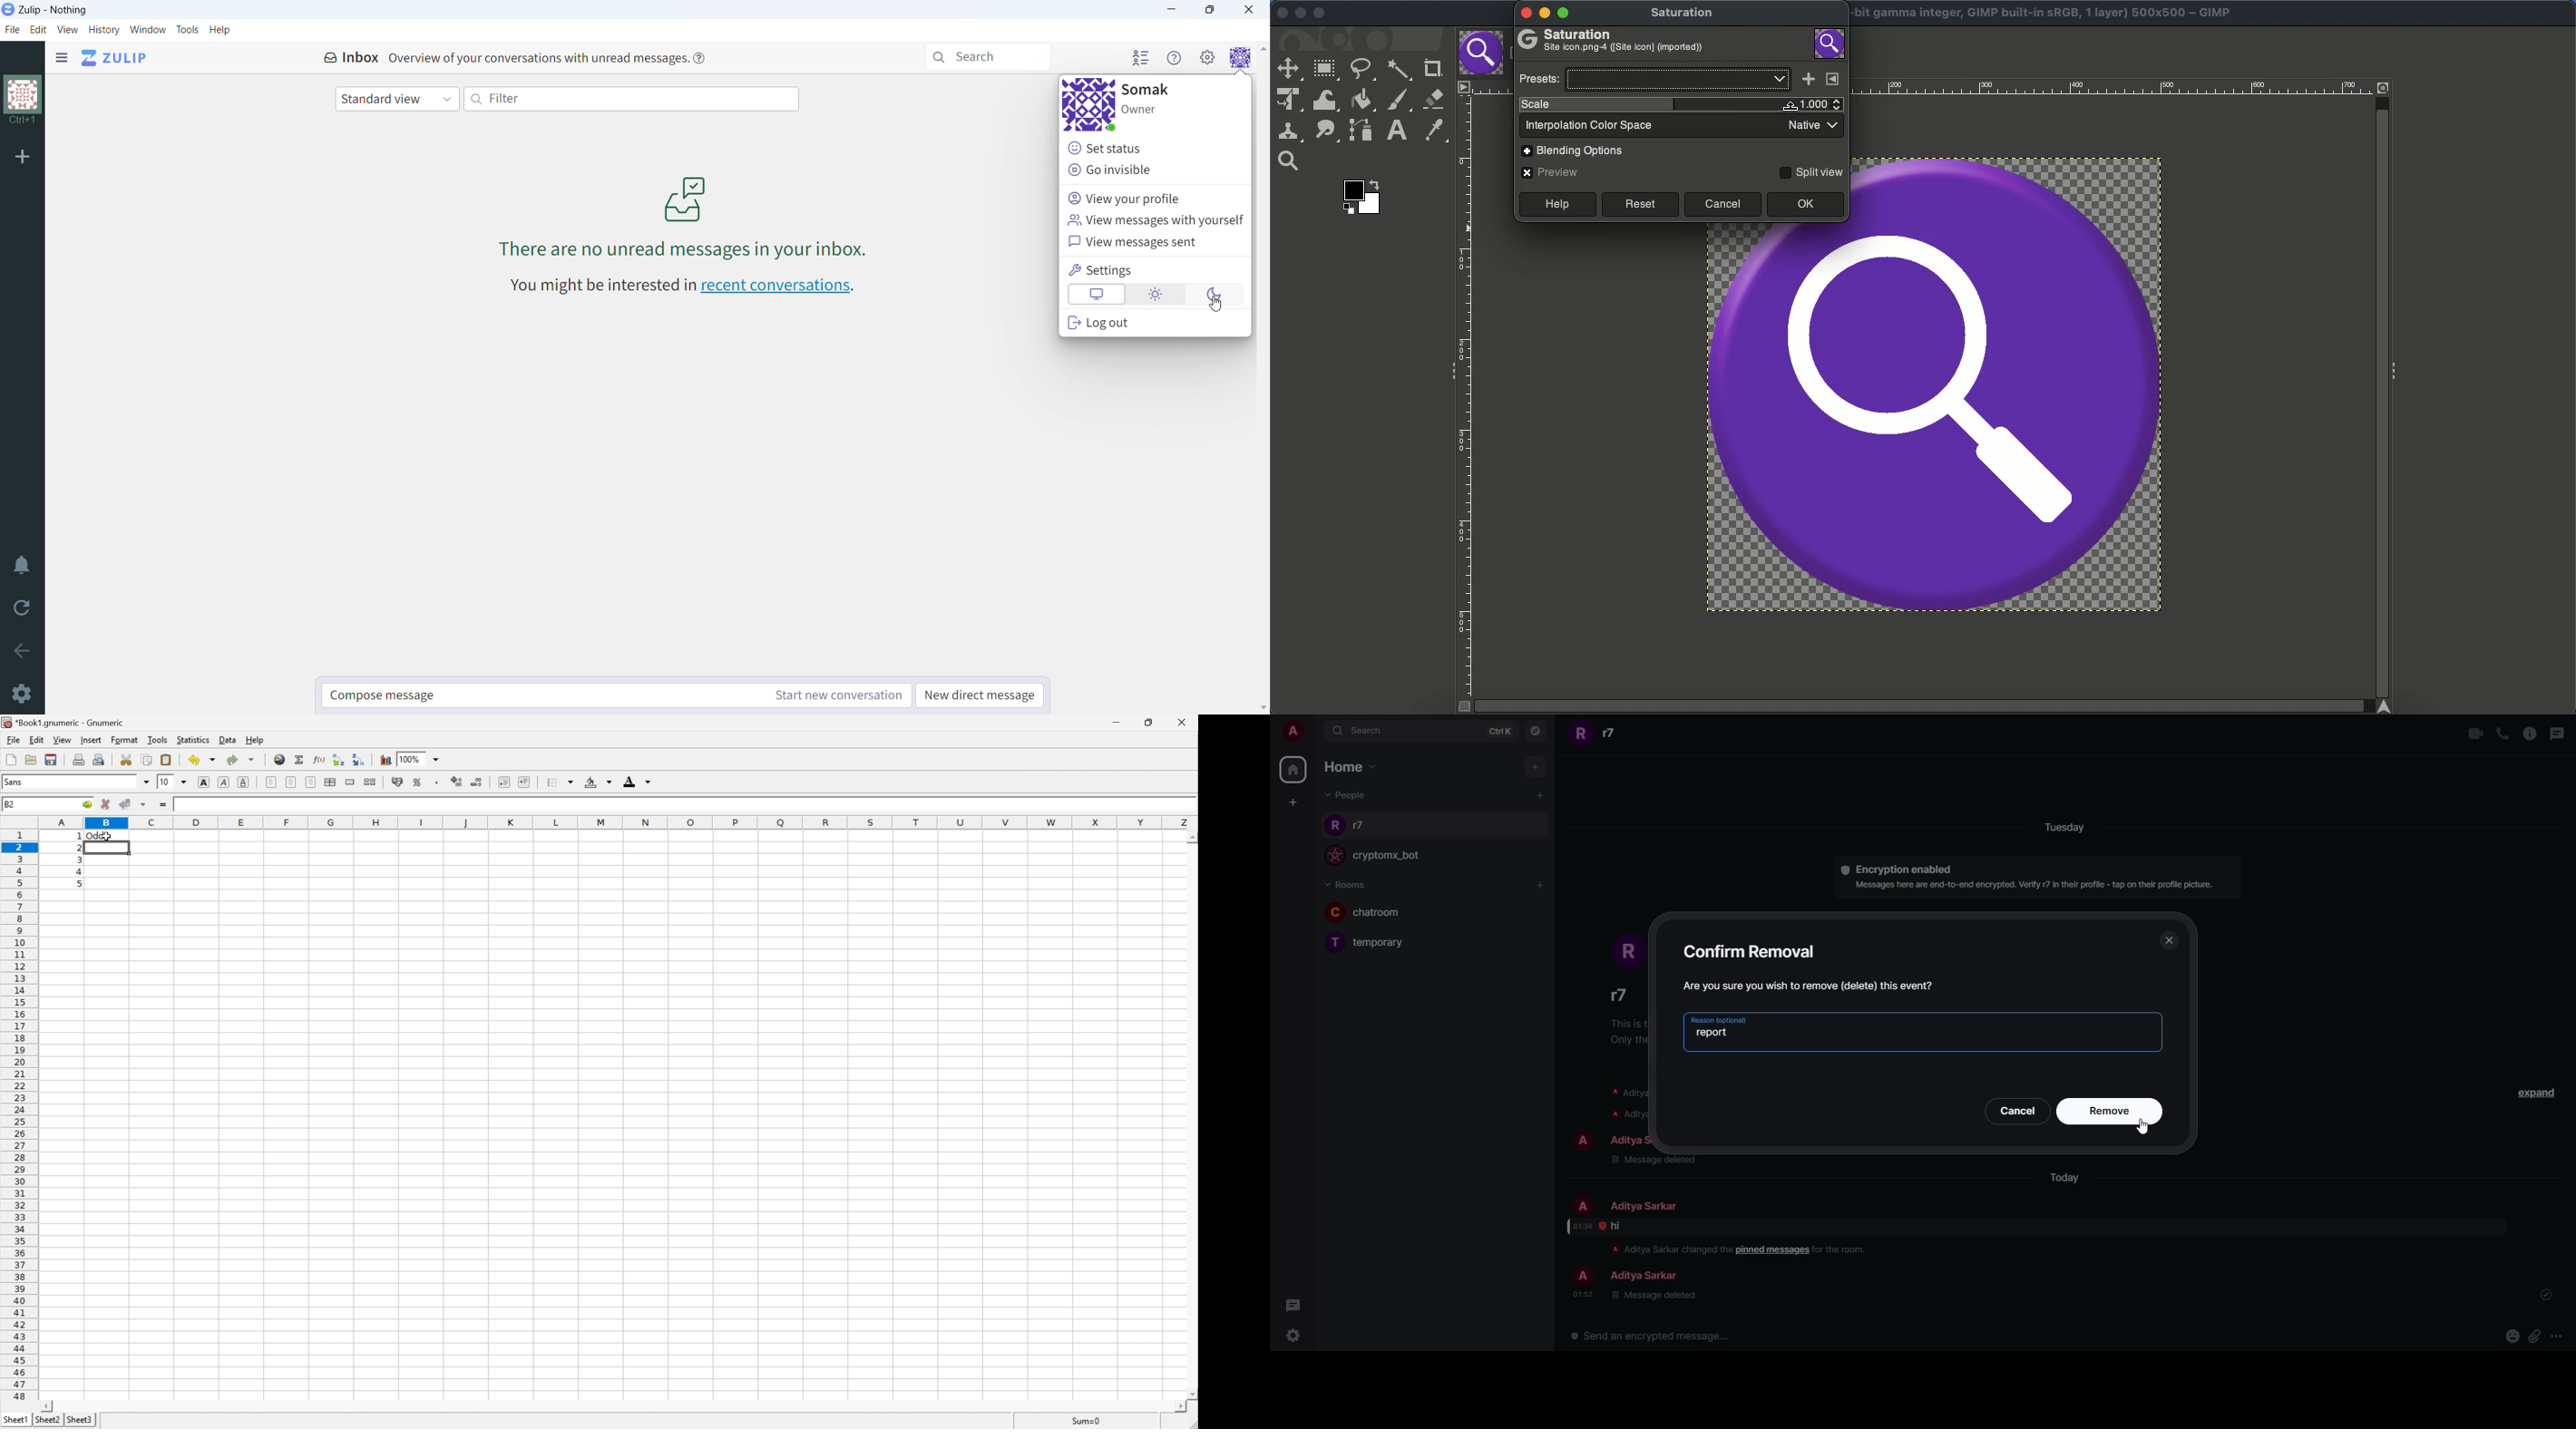 Image resolution: width=2576 pixels, height=1456 pixels. What do you see at coordinates (504, 780) in the screenshot?
I see `Decrease indent, and align the contents to the left` at bounding box center [504, 780].